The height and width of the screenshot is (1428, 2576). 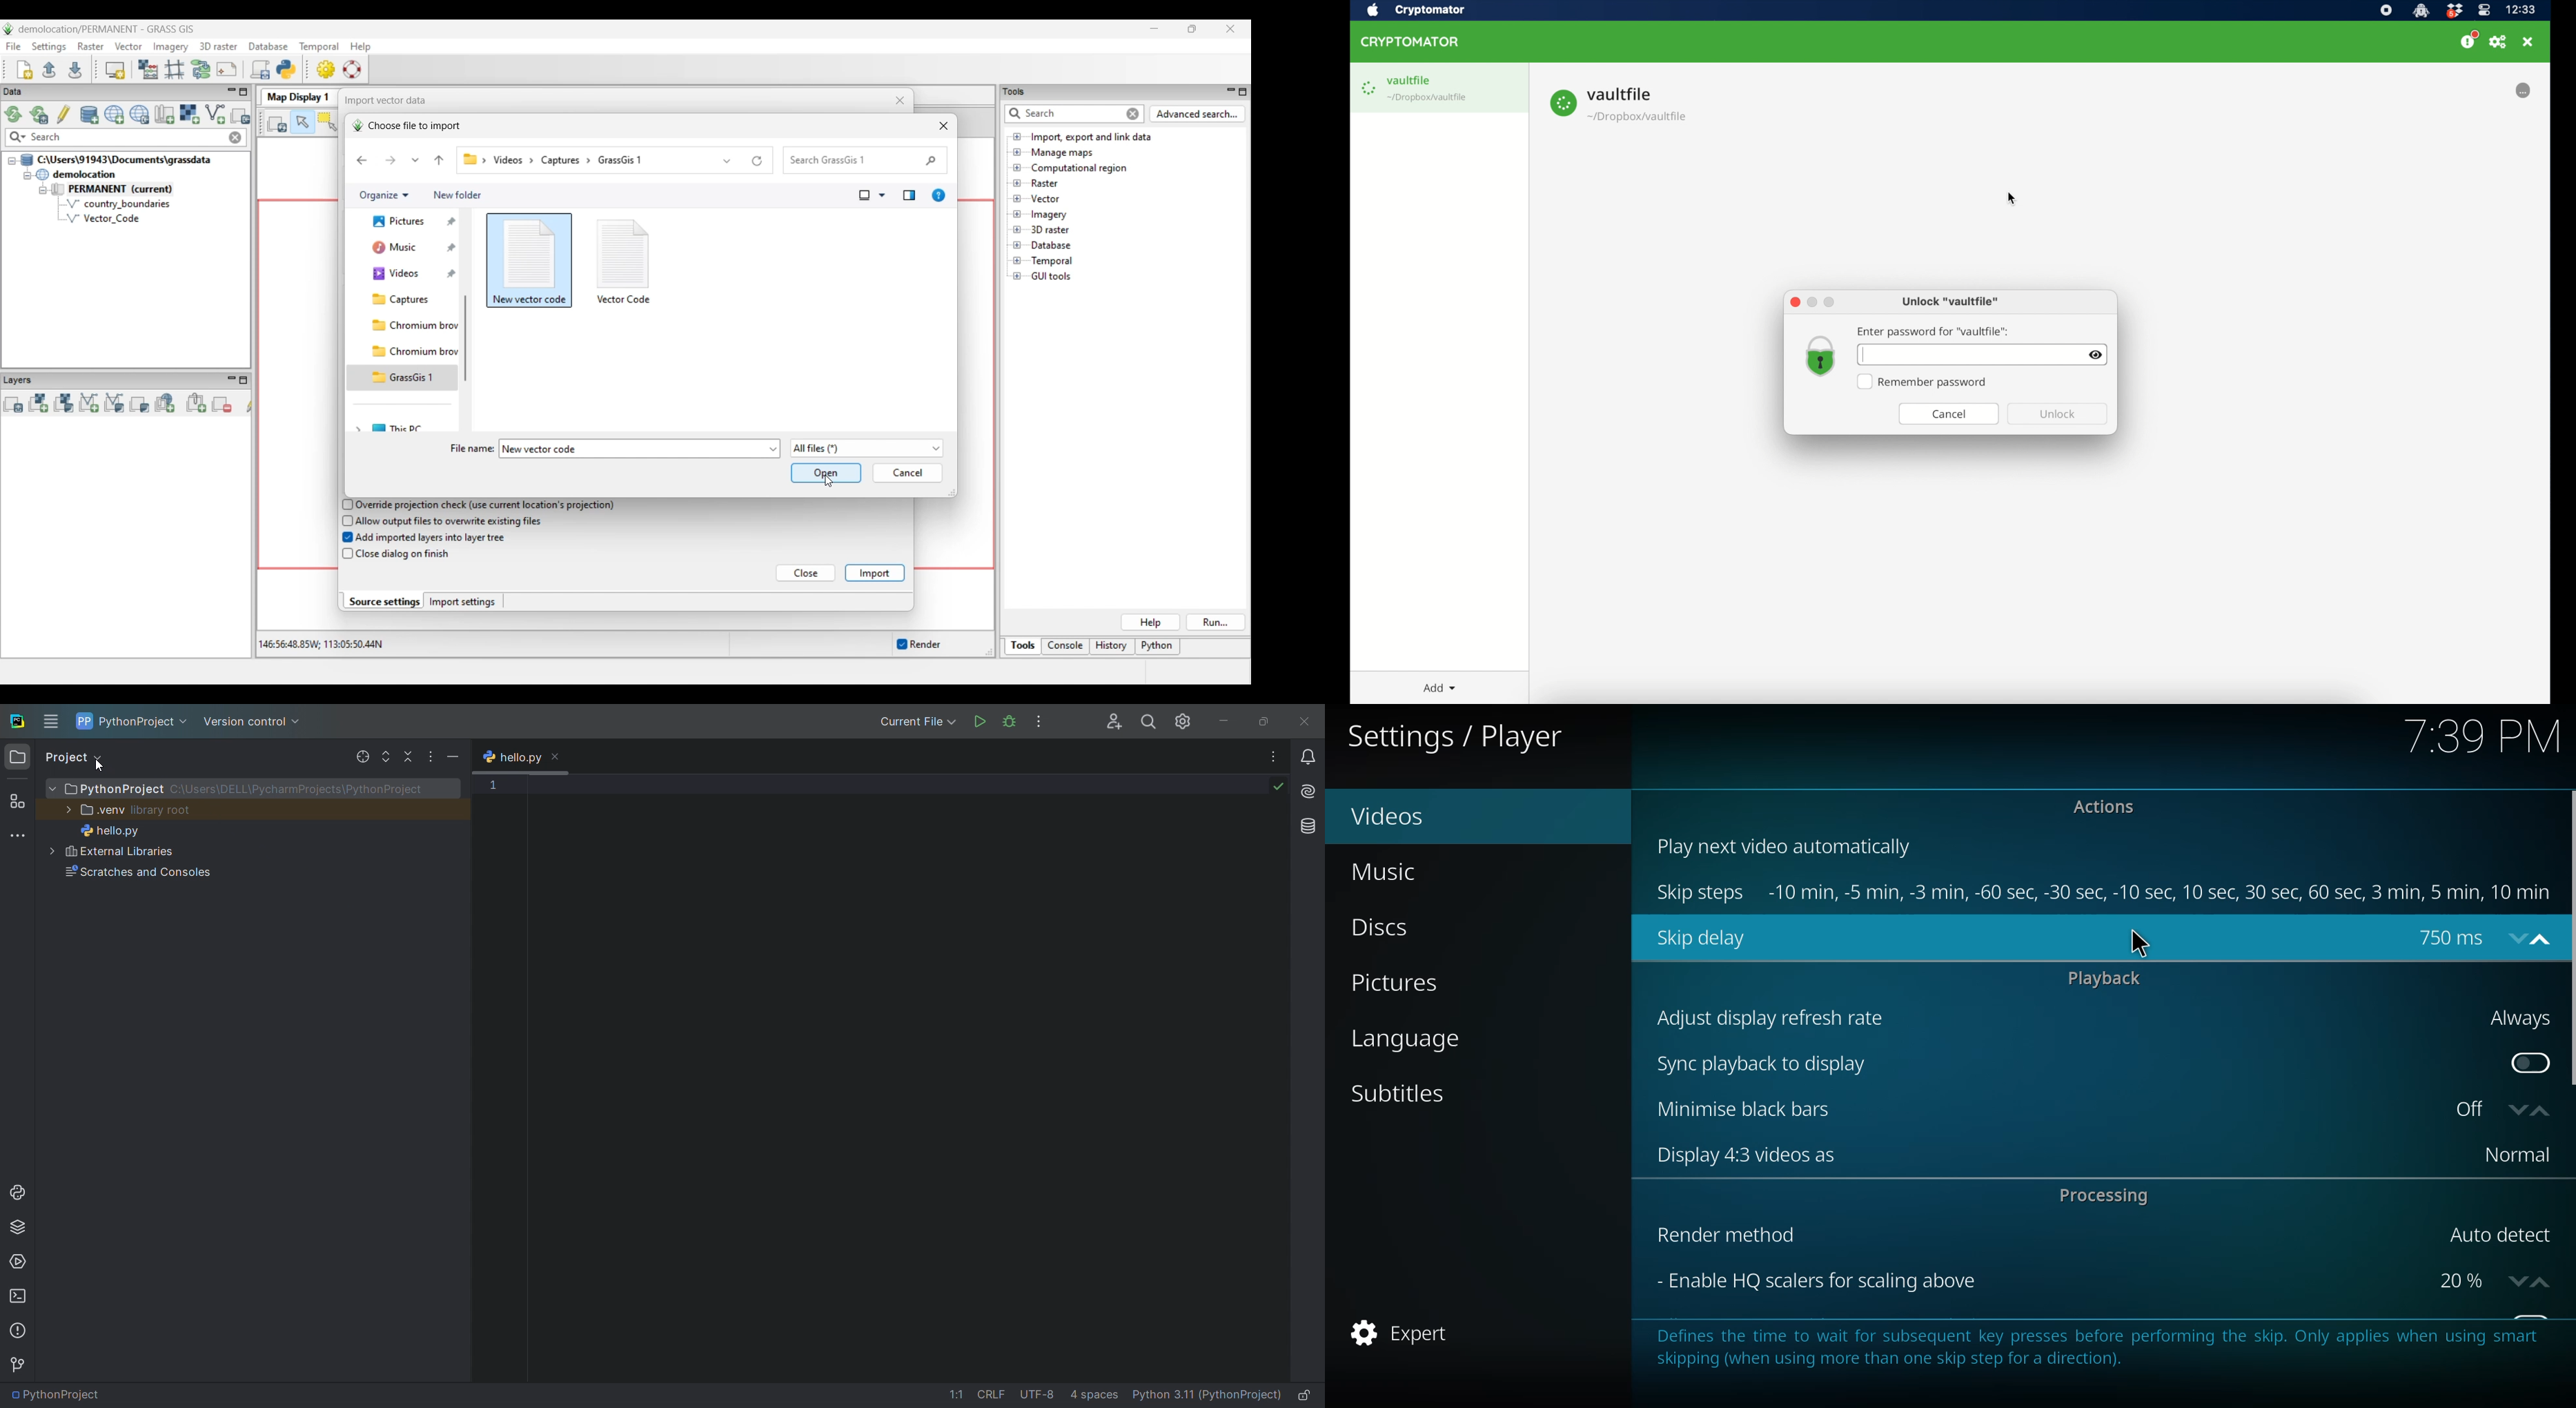 What do you see at coordinates (912, 723) in the screenshot?
I see `run/debug options` at bounding box center [912, 723].